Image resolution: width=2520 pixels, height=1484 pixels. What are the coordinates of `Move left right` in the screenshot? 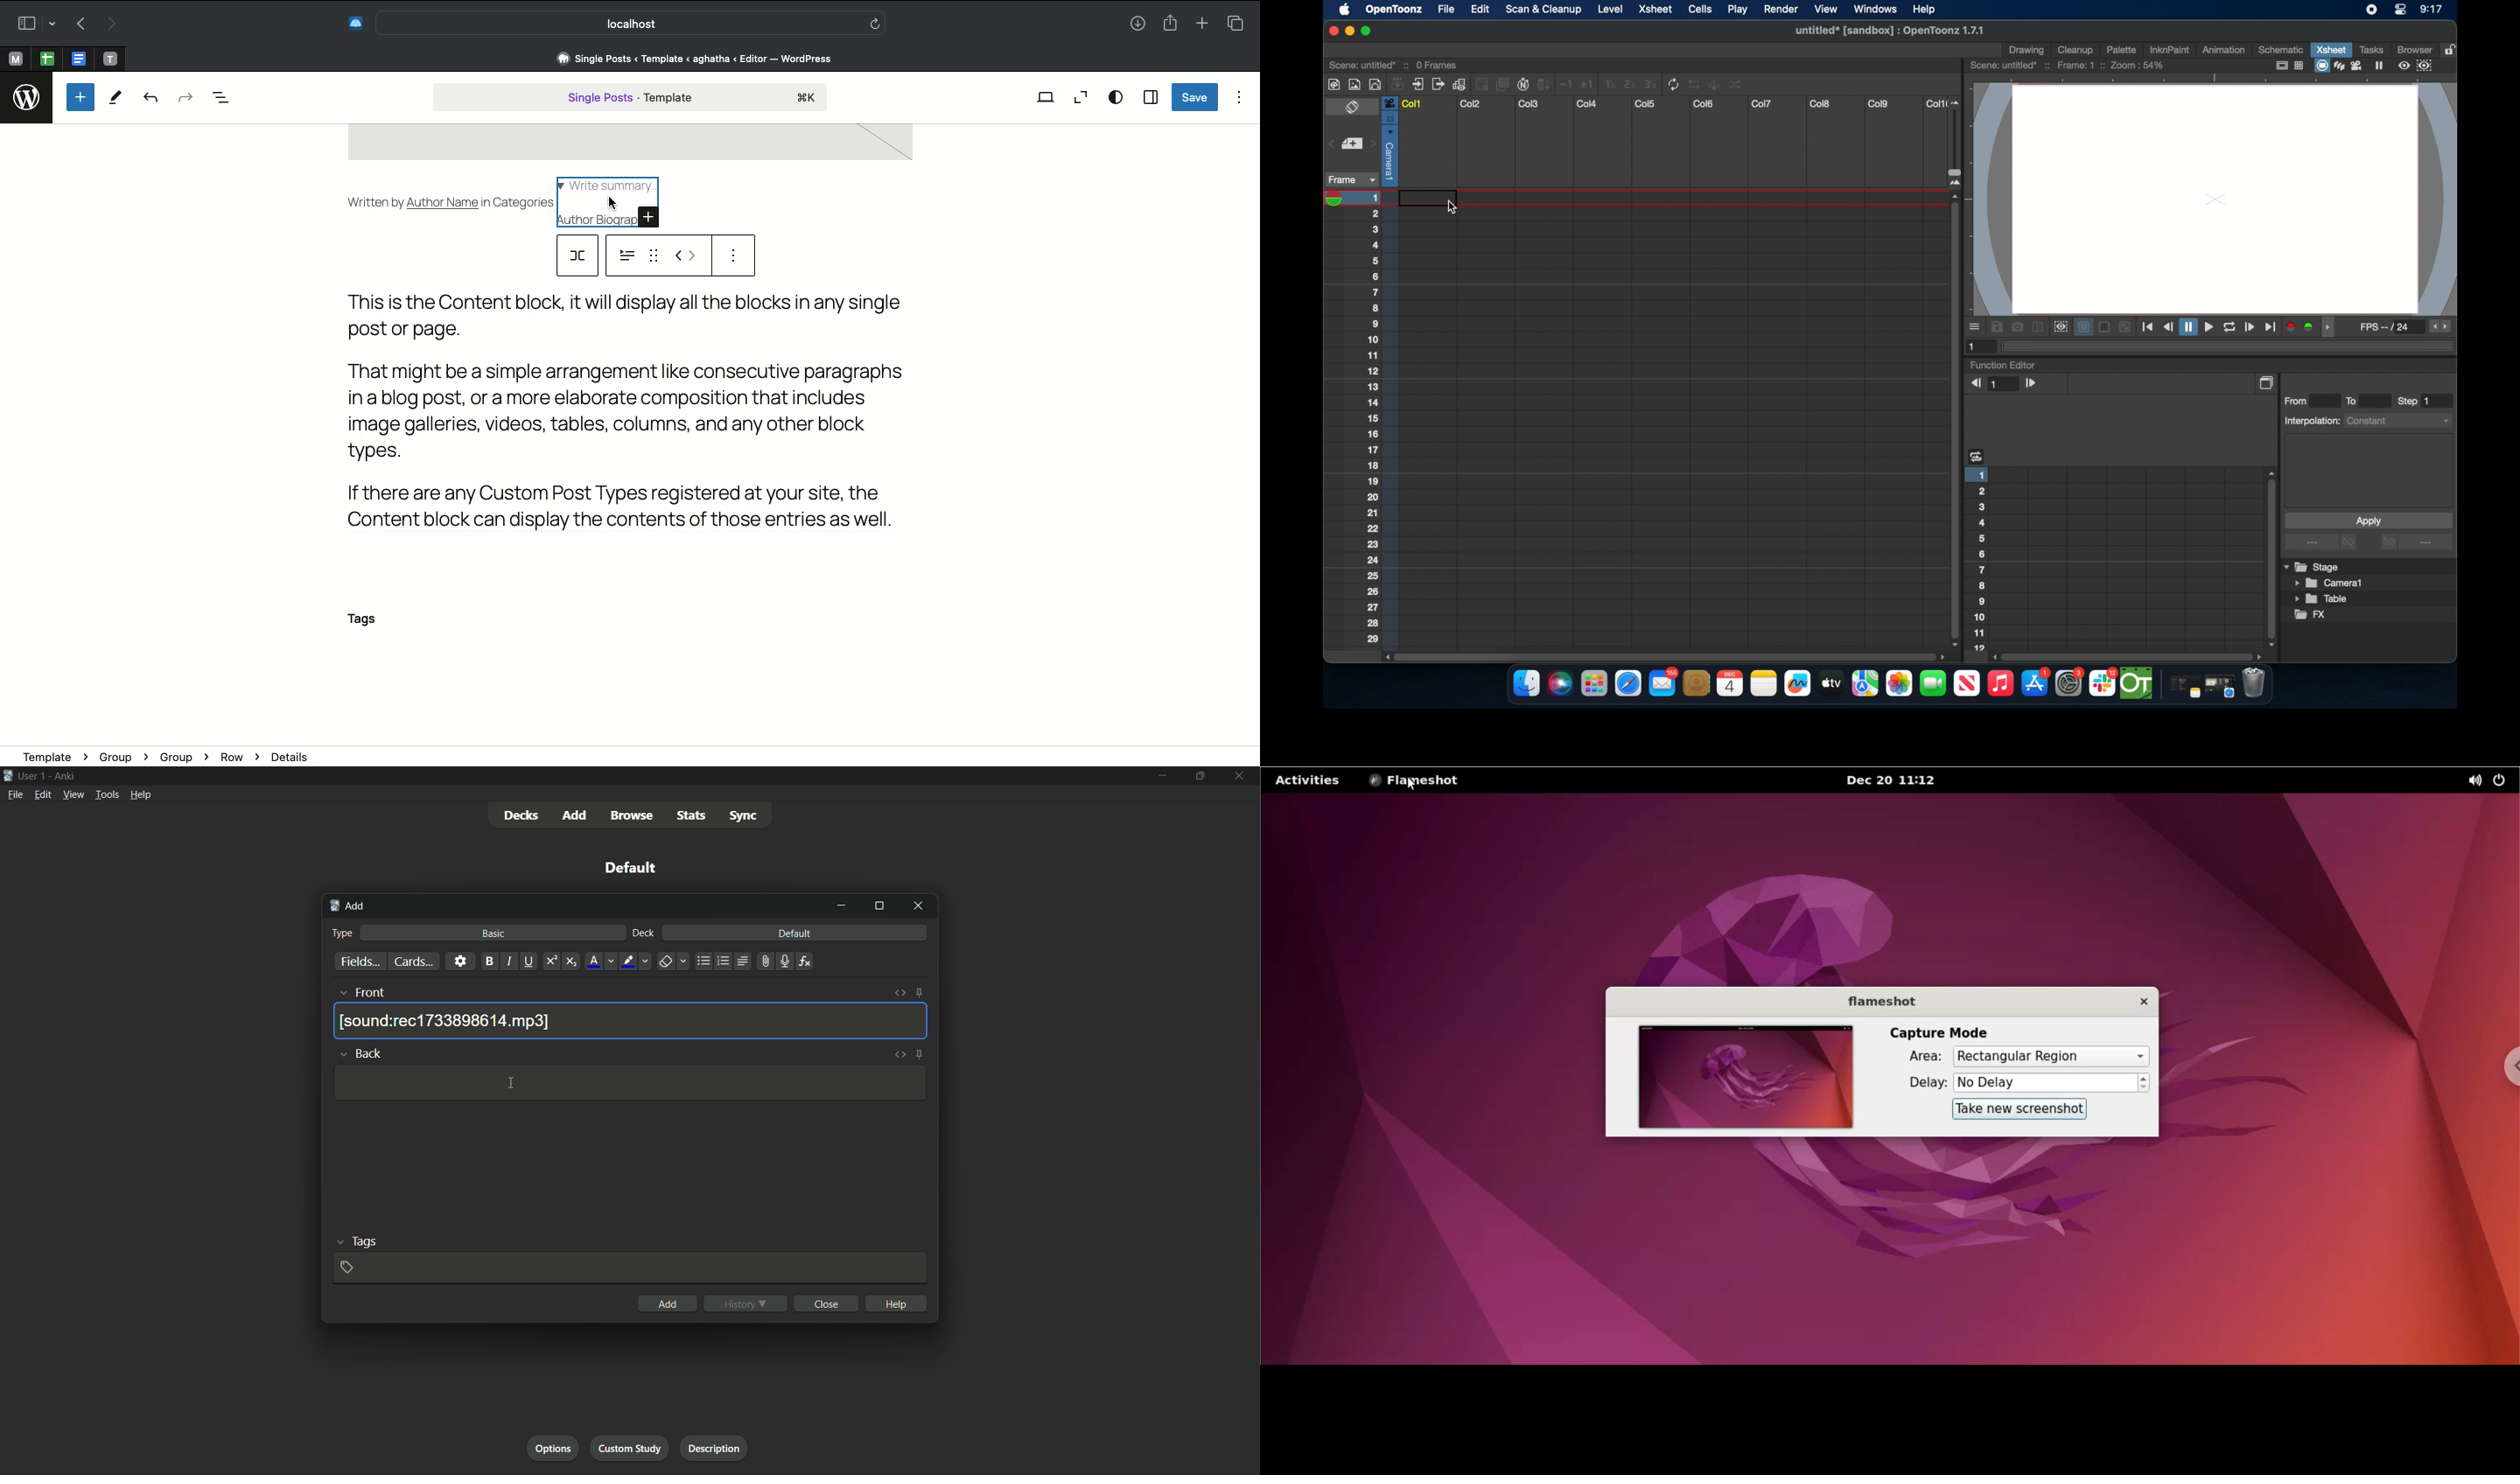 It's located at (684, 255).